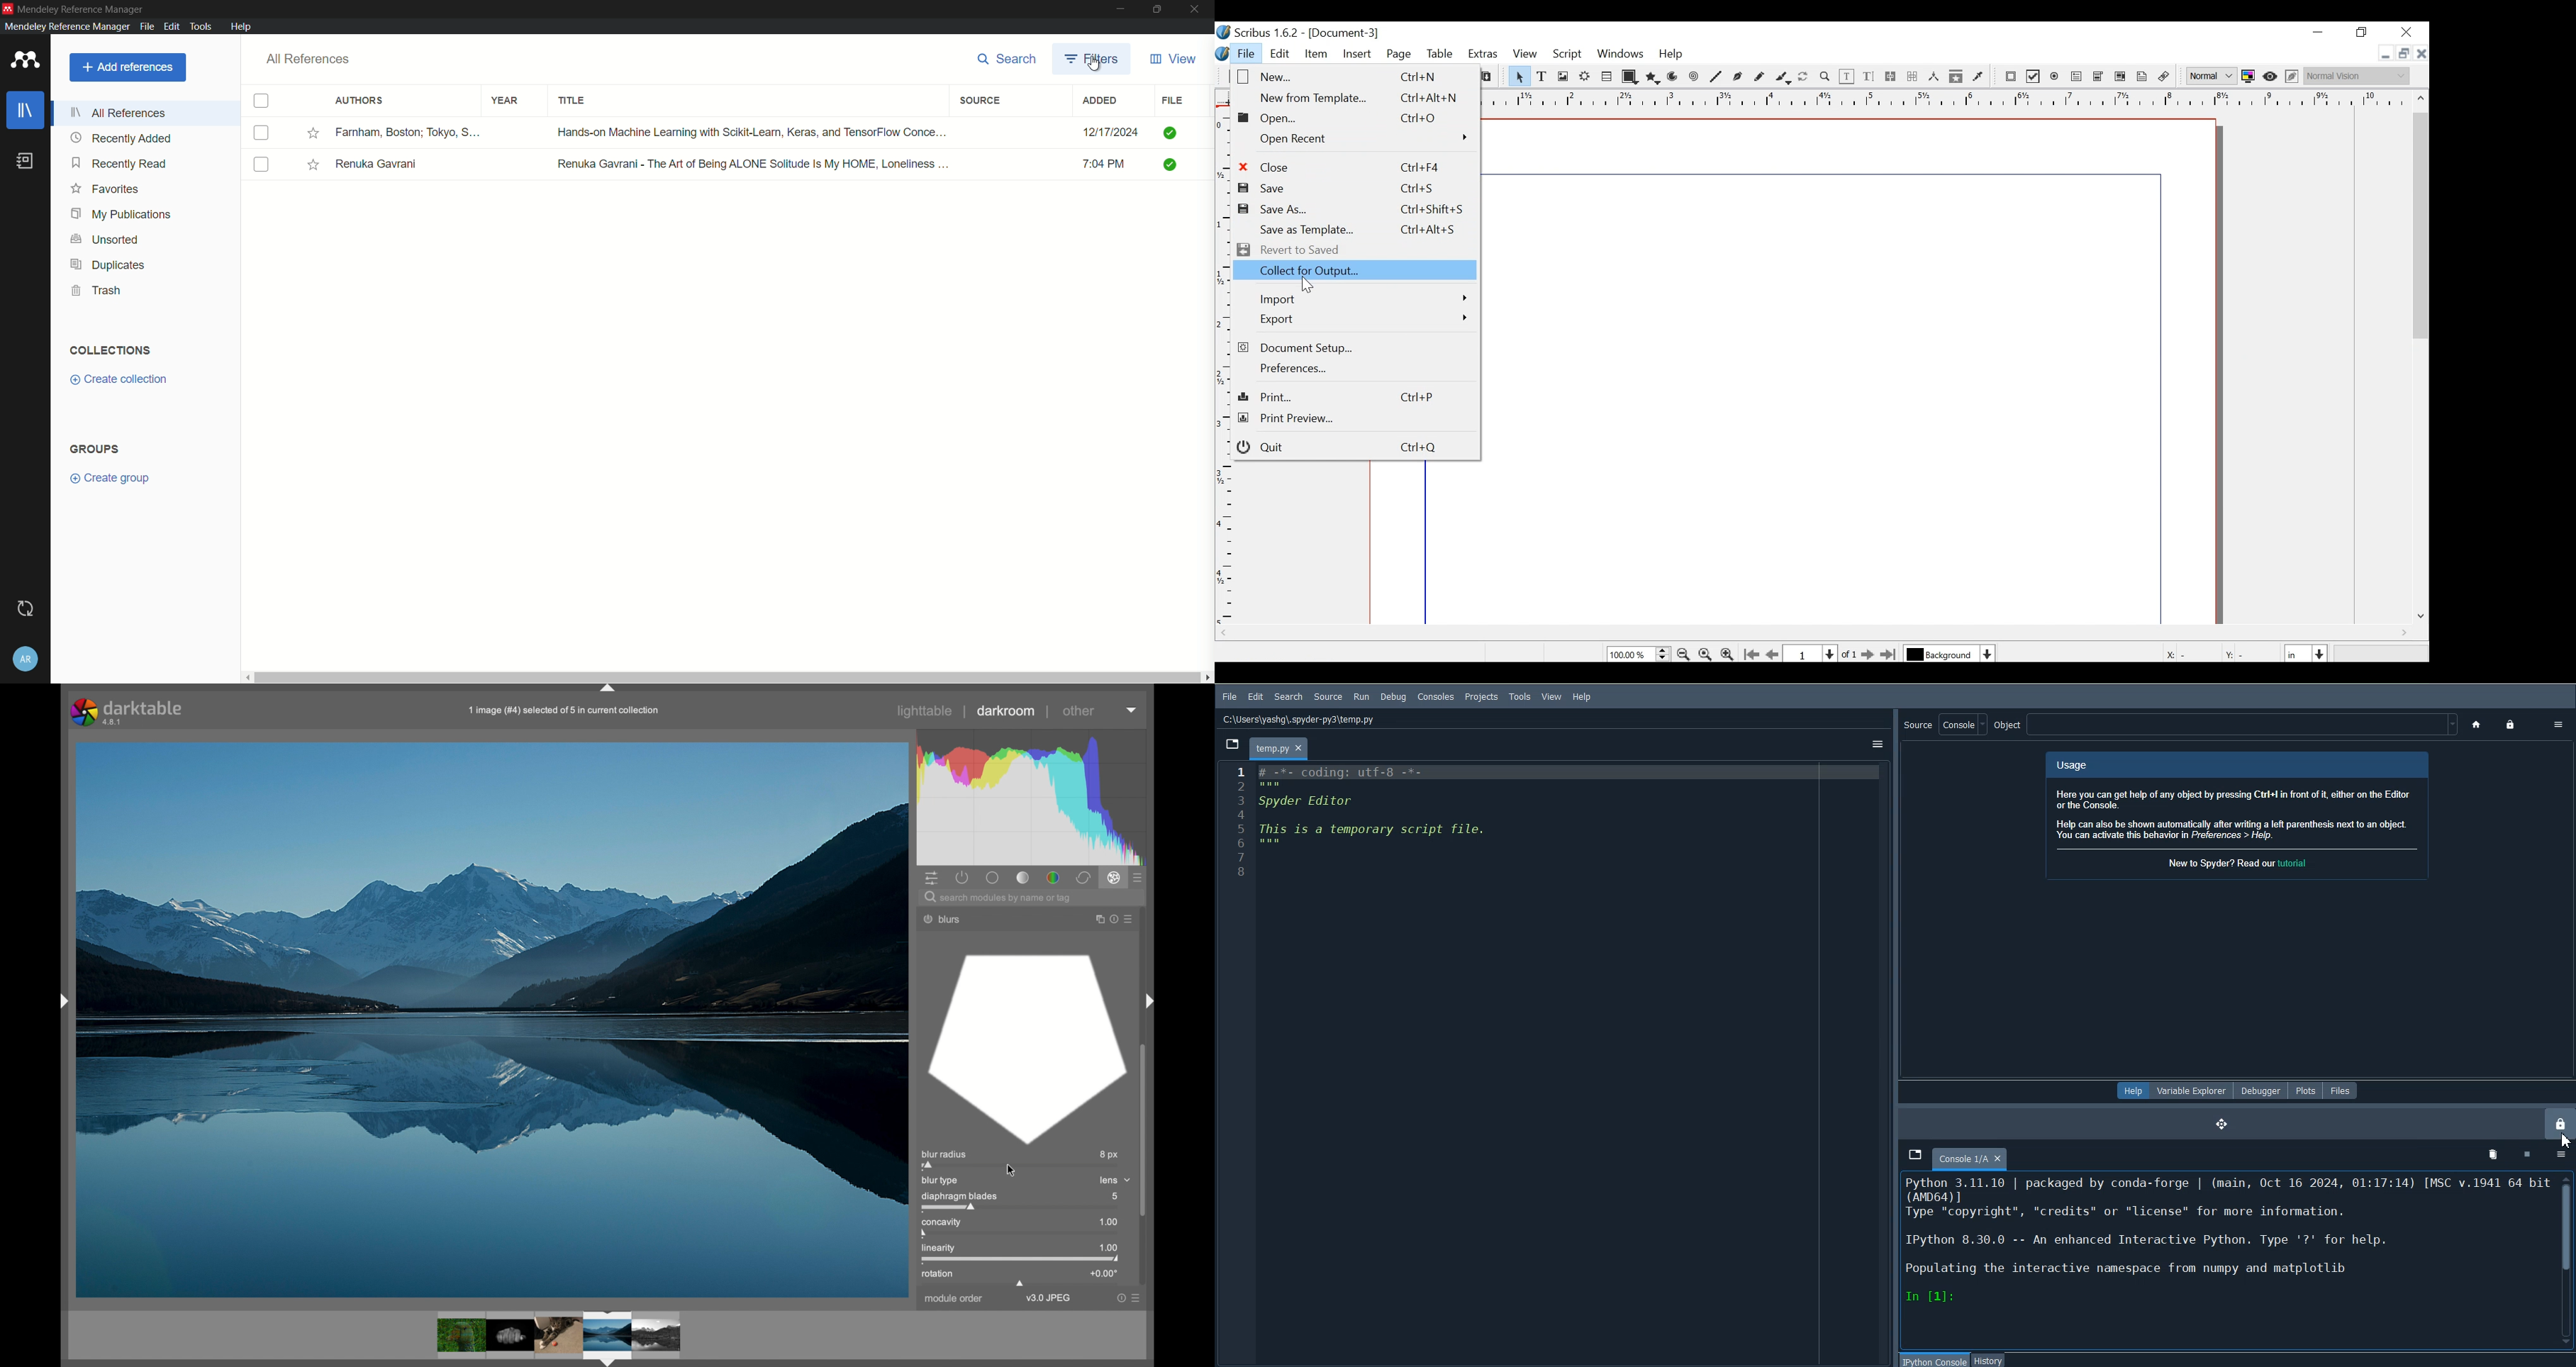  Describe the element at coordinates (2221, 864) in the screenshot. I see `new to spyder?` at that location.